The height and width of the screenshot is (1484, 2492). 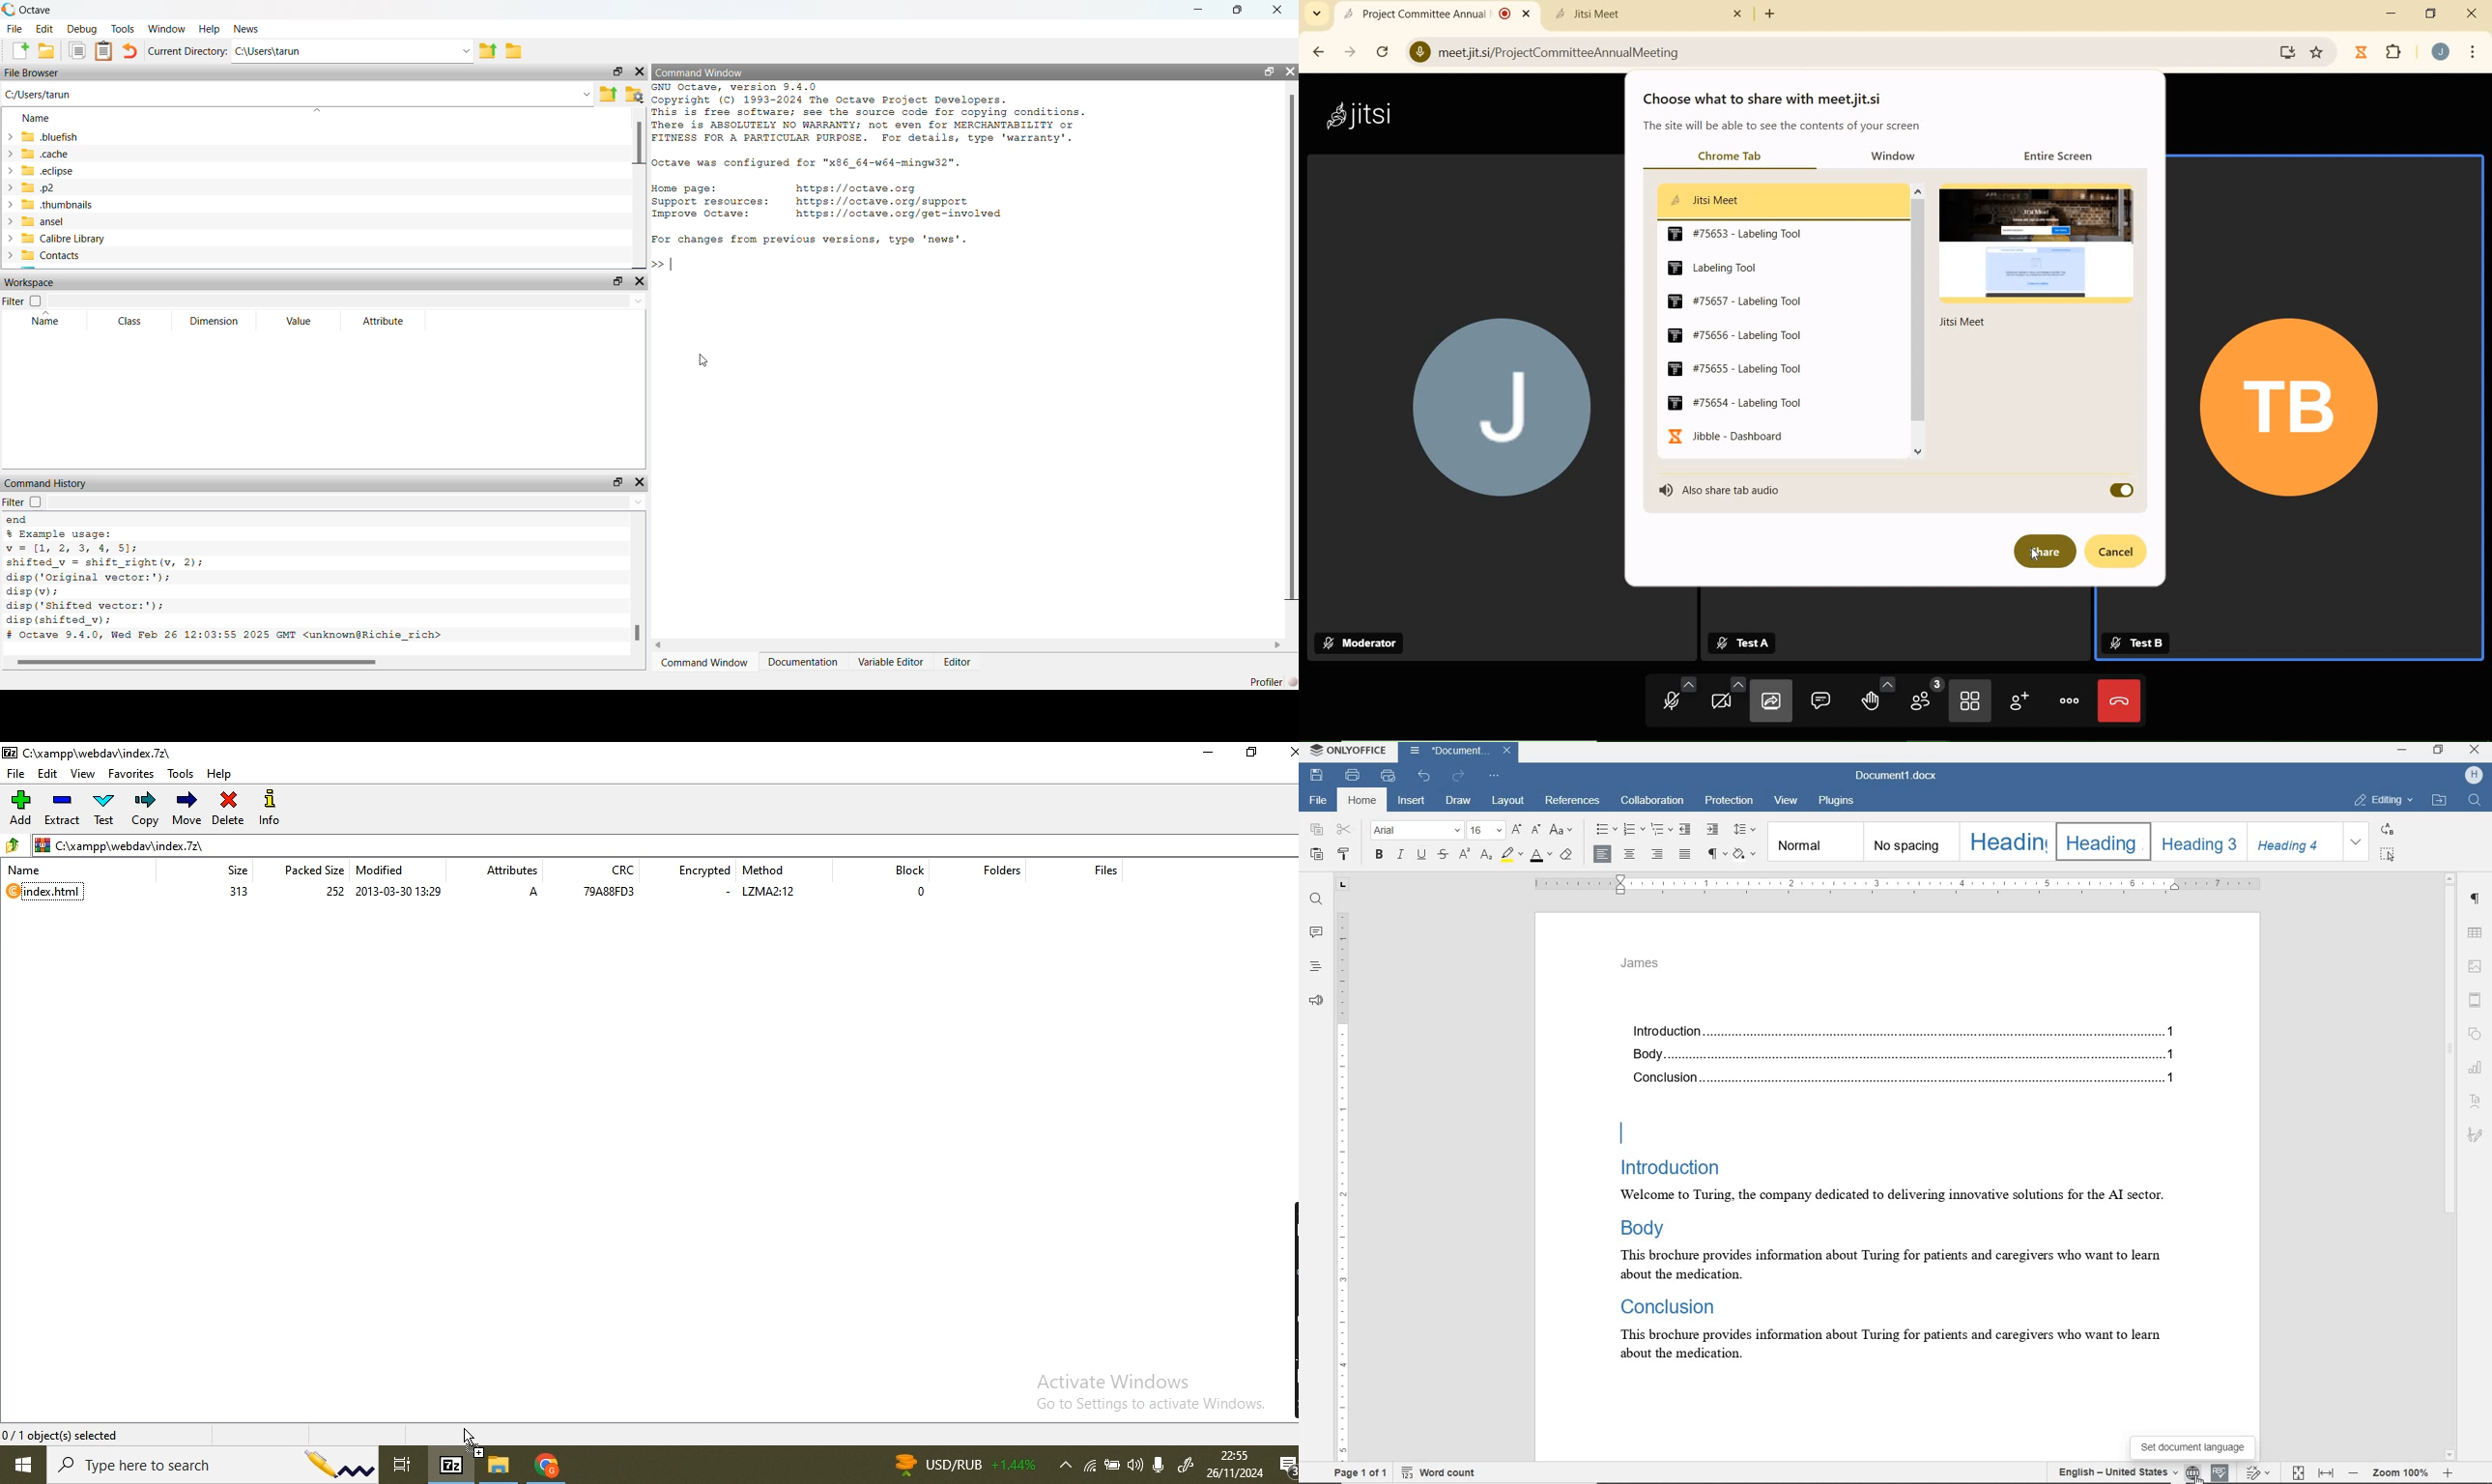 I want to click on set document language, so click(x=2191, y=1446).